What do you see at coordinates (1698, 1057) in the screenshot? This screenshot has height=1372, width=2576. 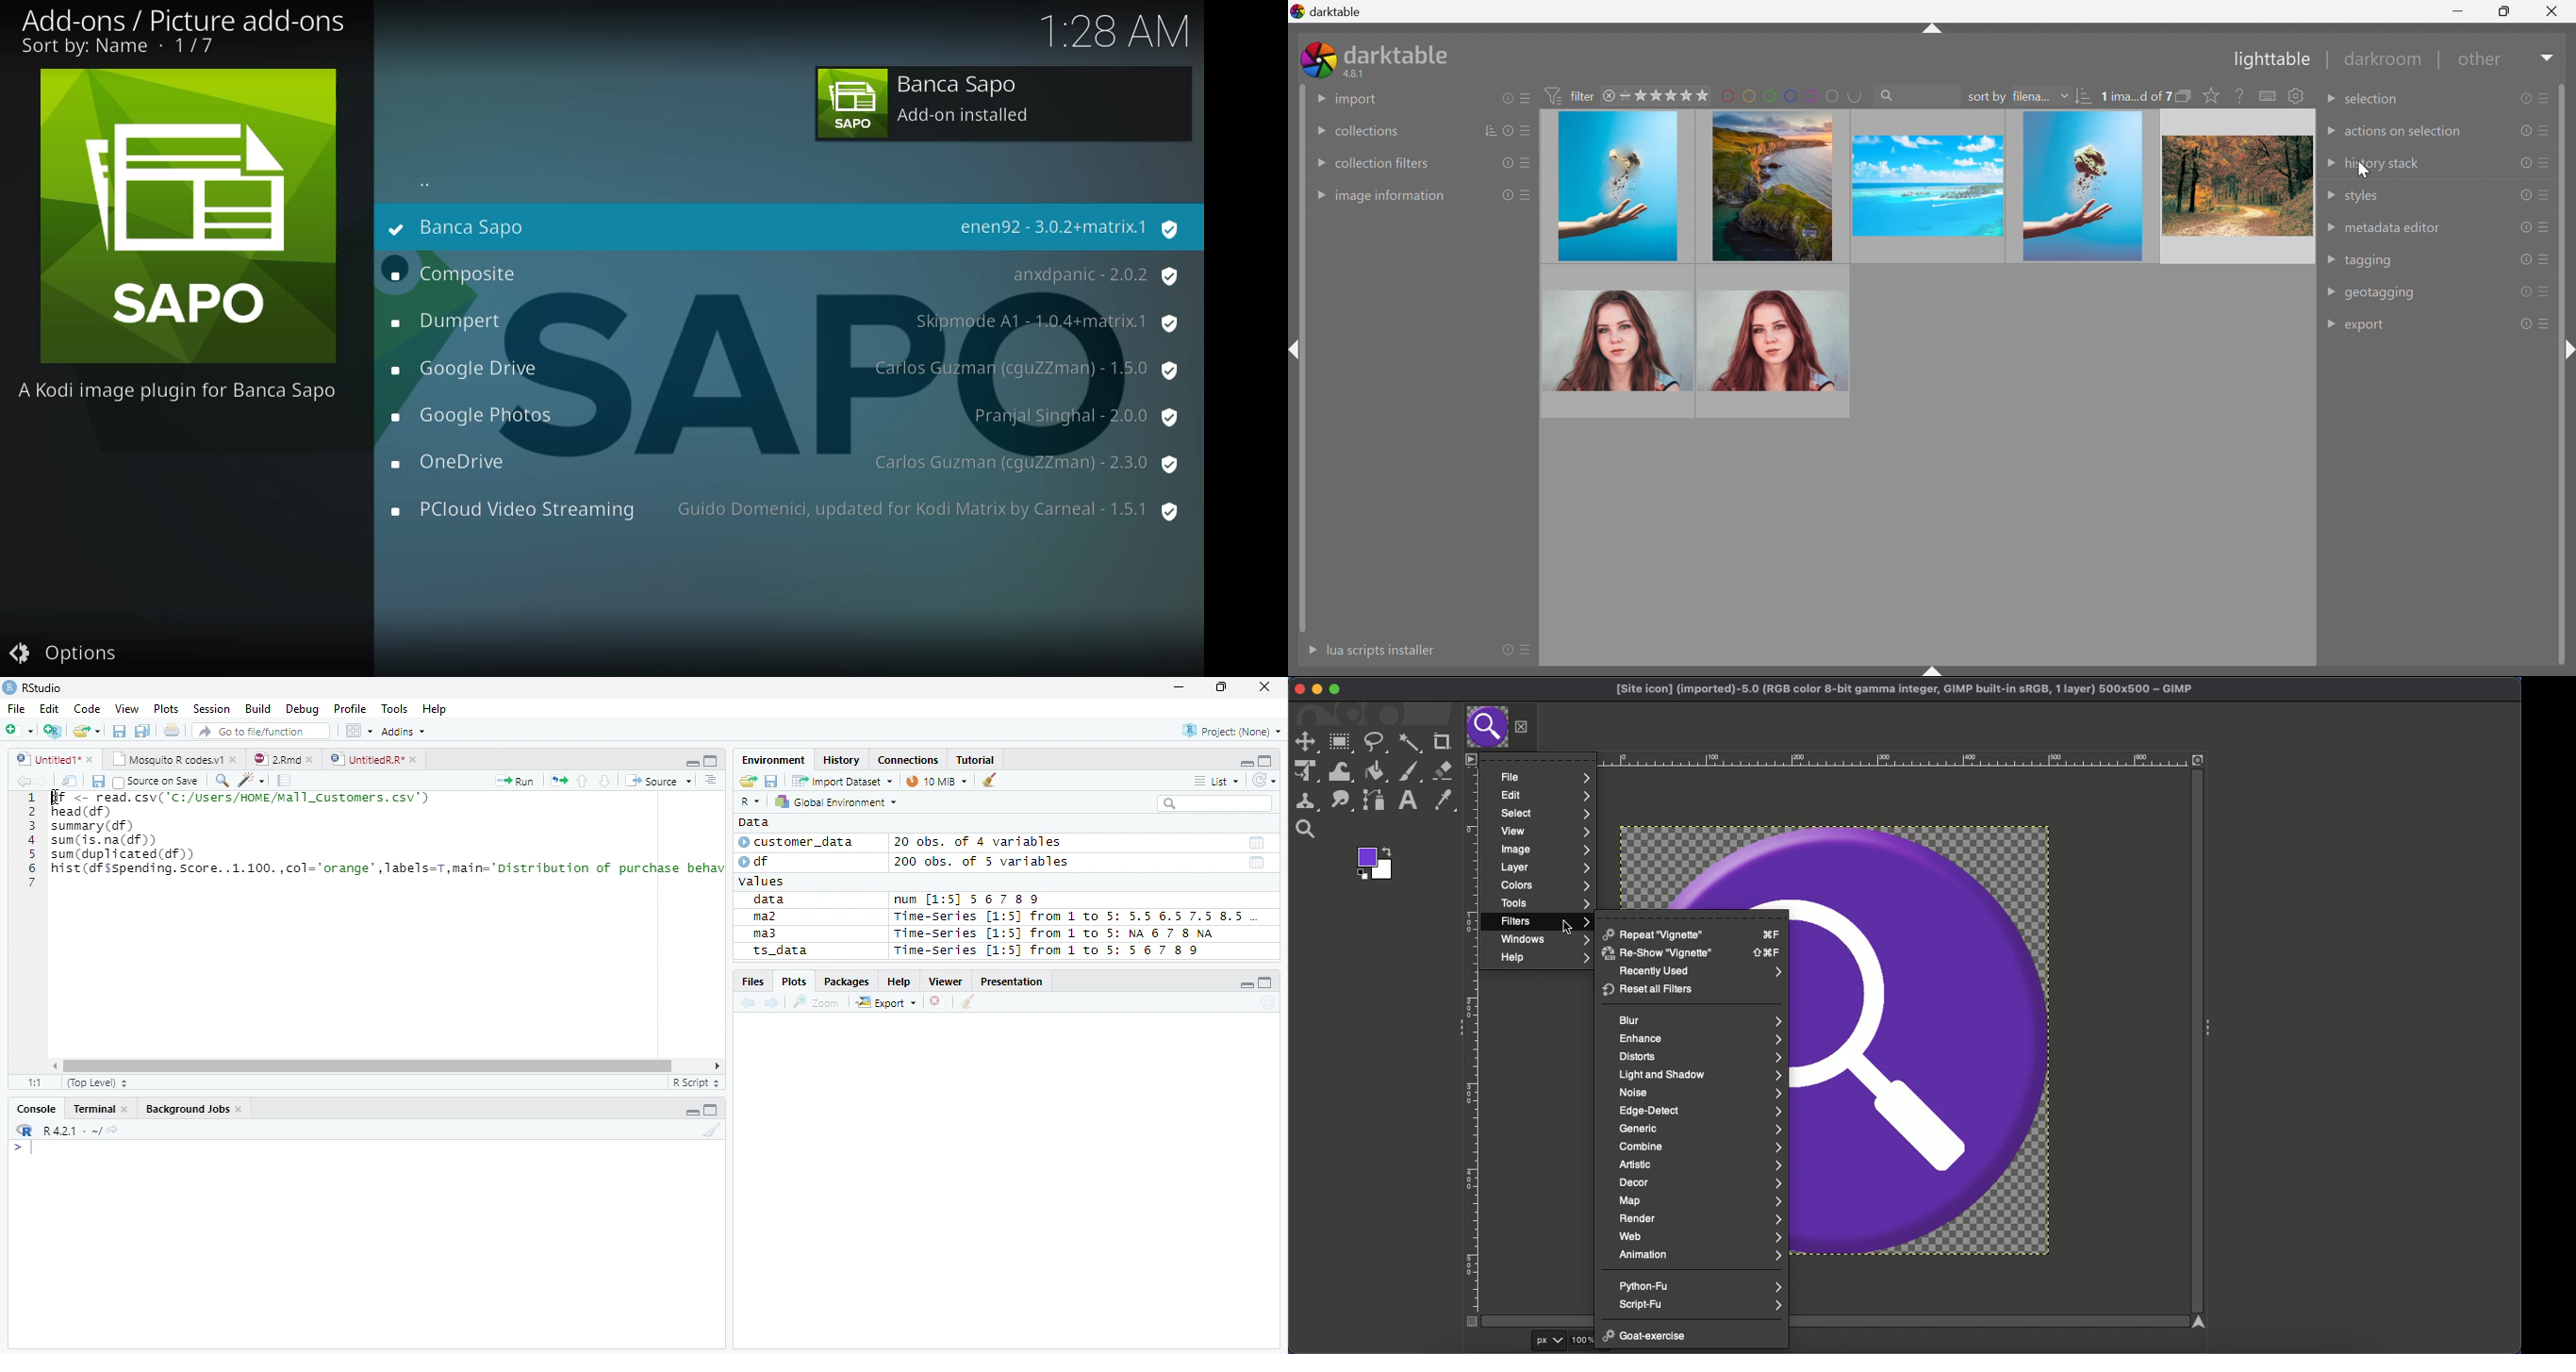 I see `Distorts` at bounding box center [1698, 1057].